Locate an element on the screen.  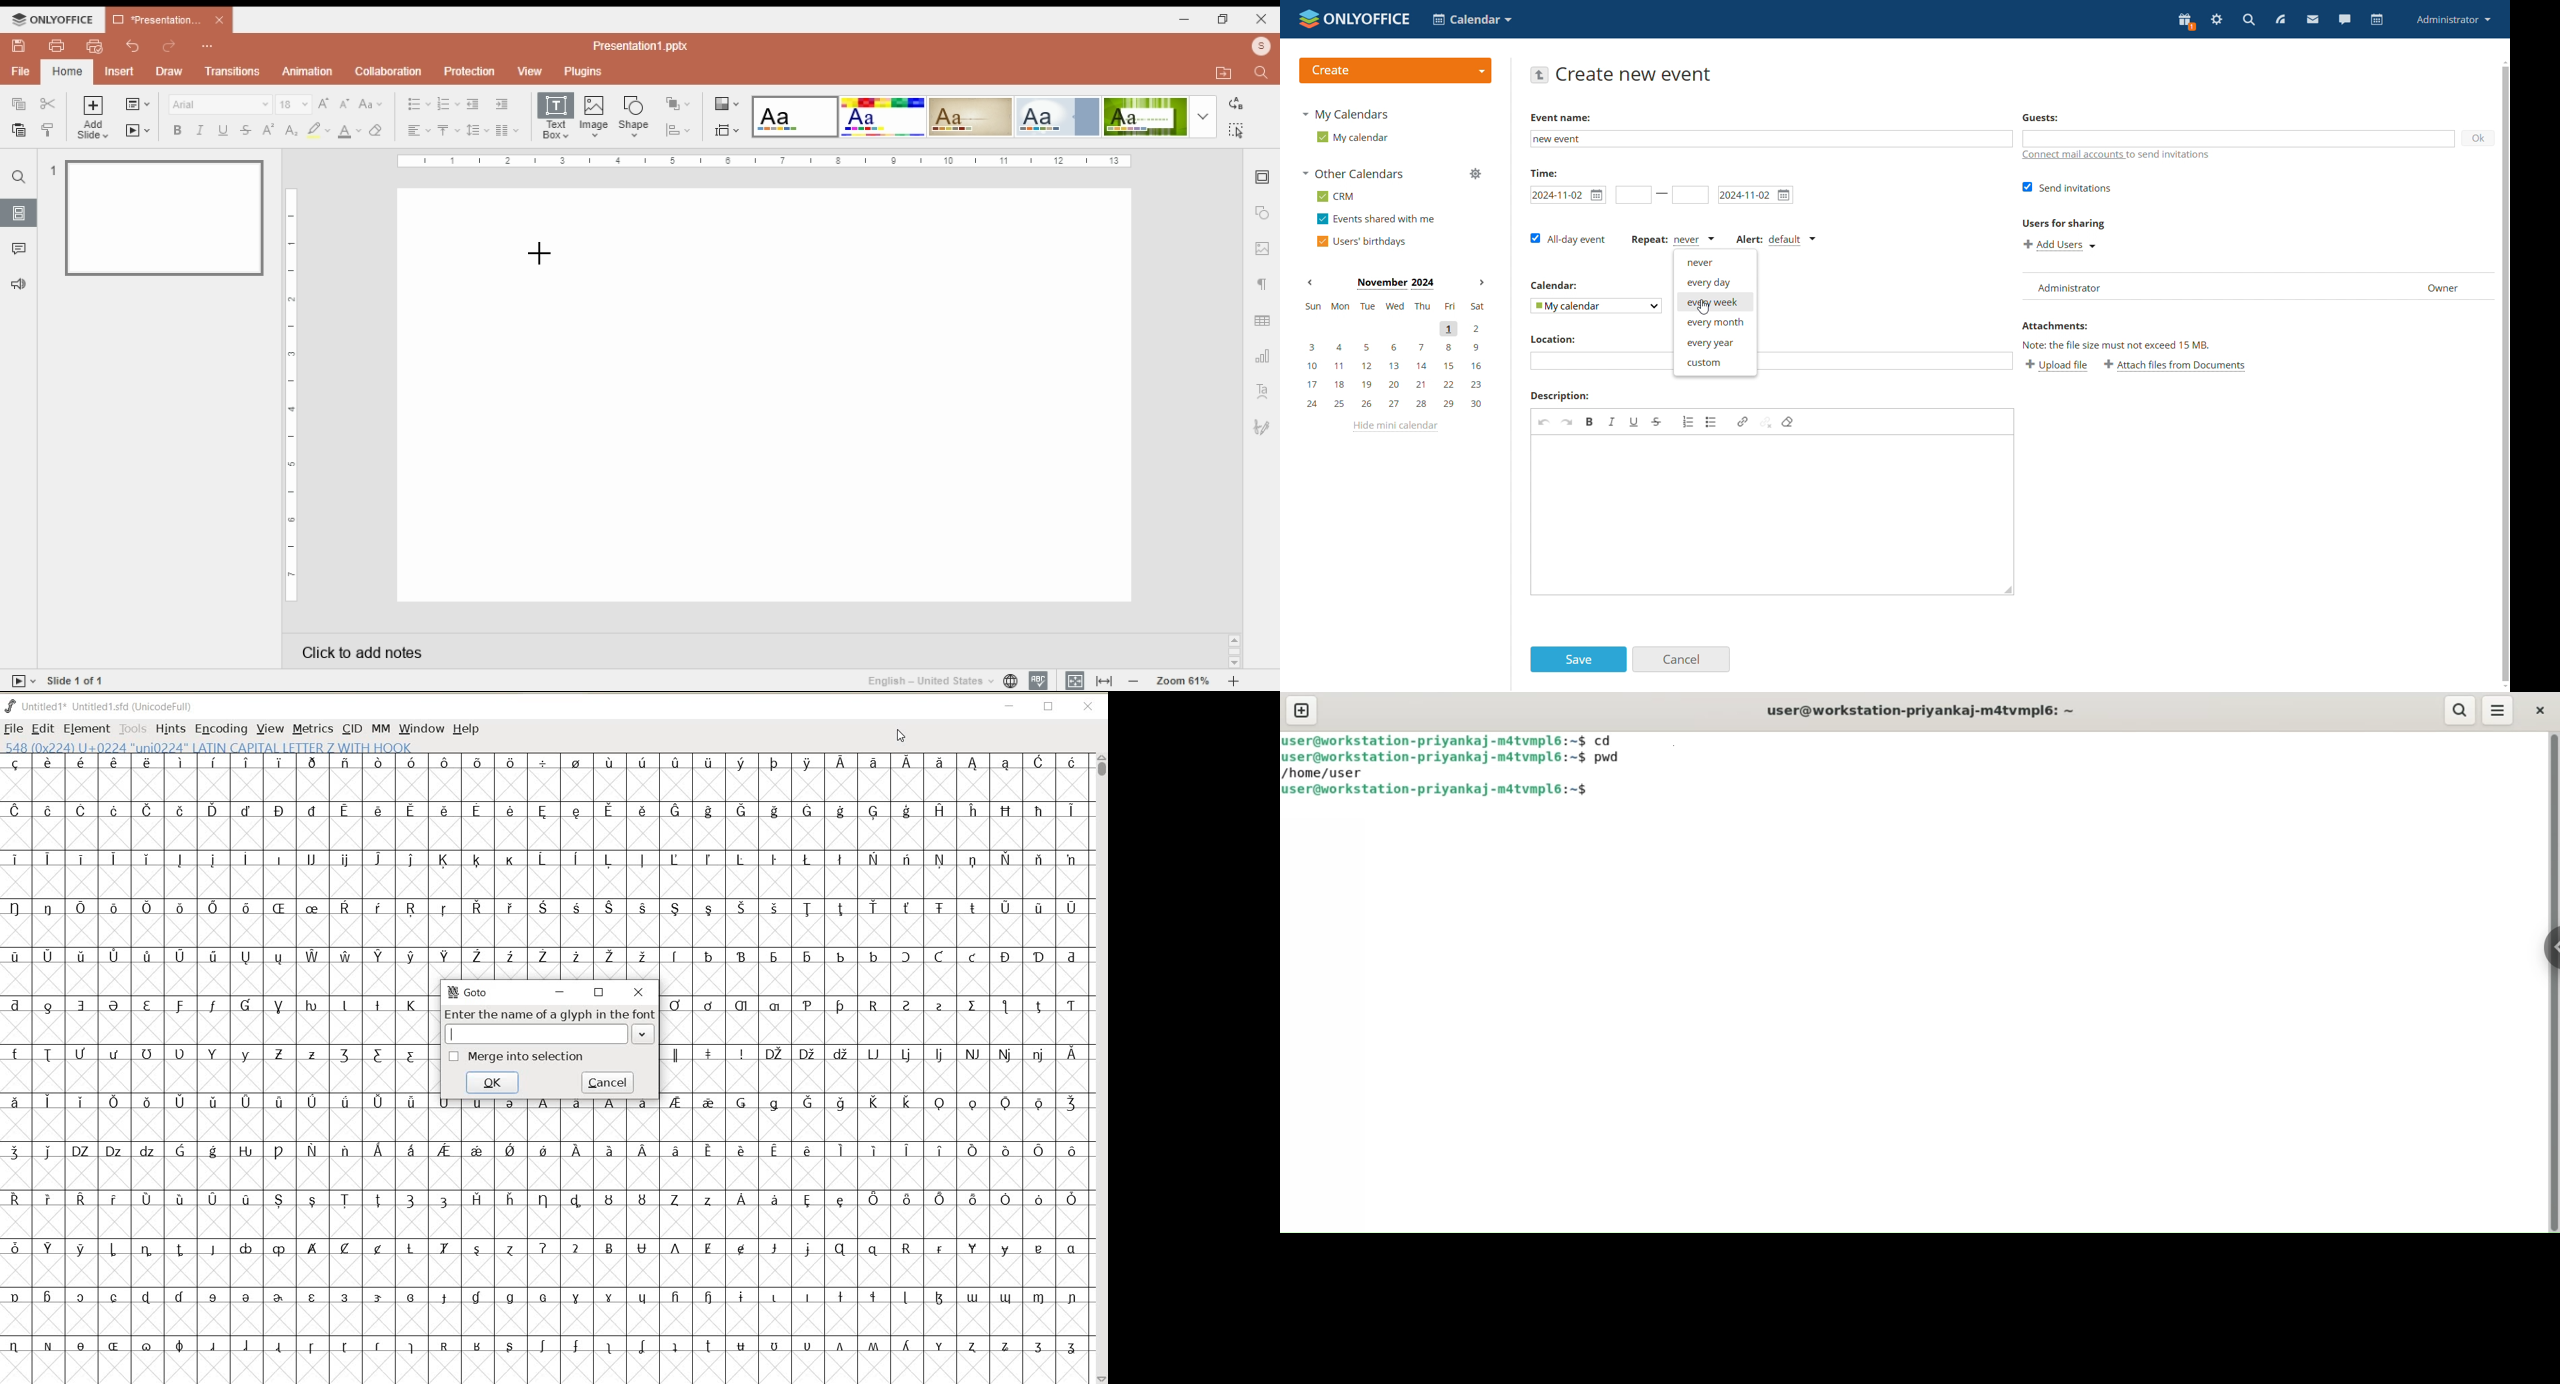
draw is located at coordinates (169, 72).